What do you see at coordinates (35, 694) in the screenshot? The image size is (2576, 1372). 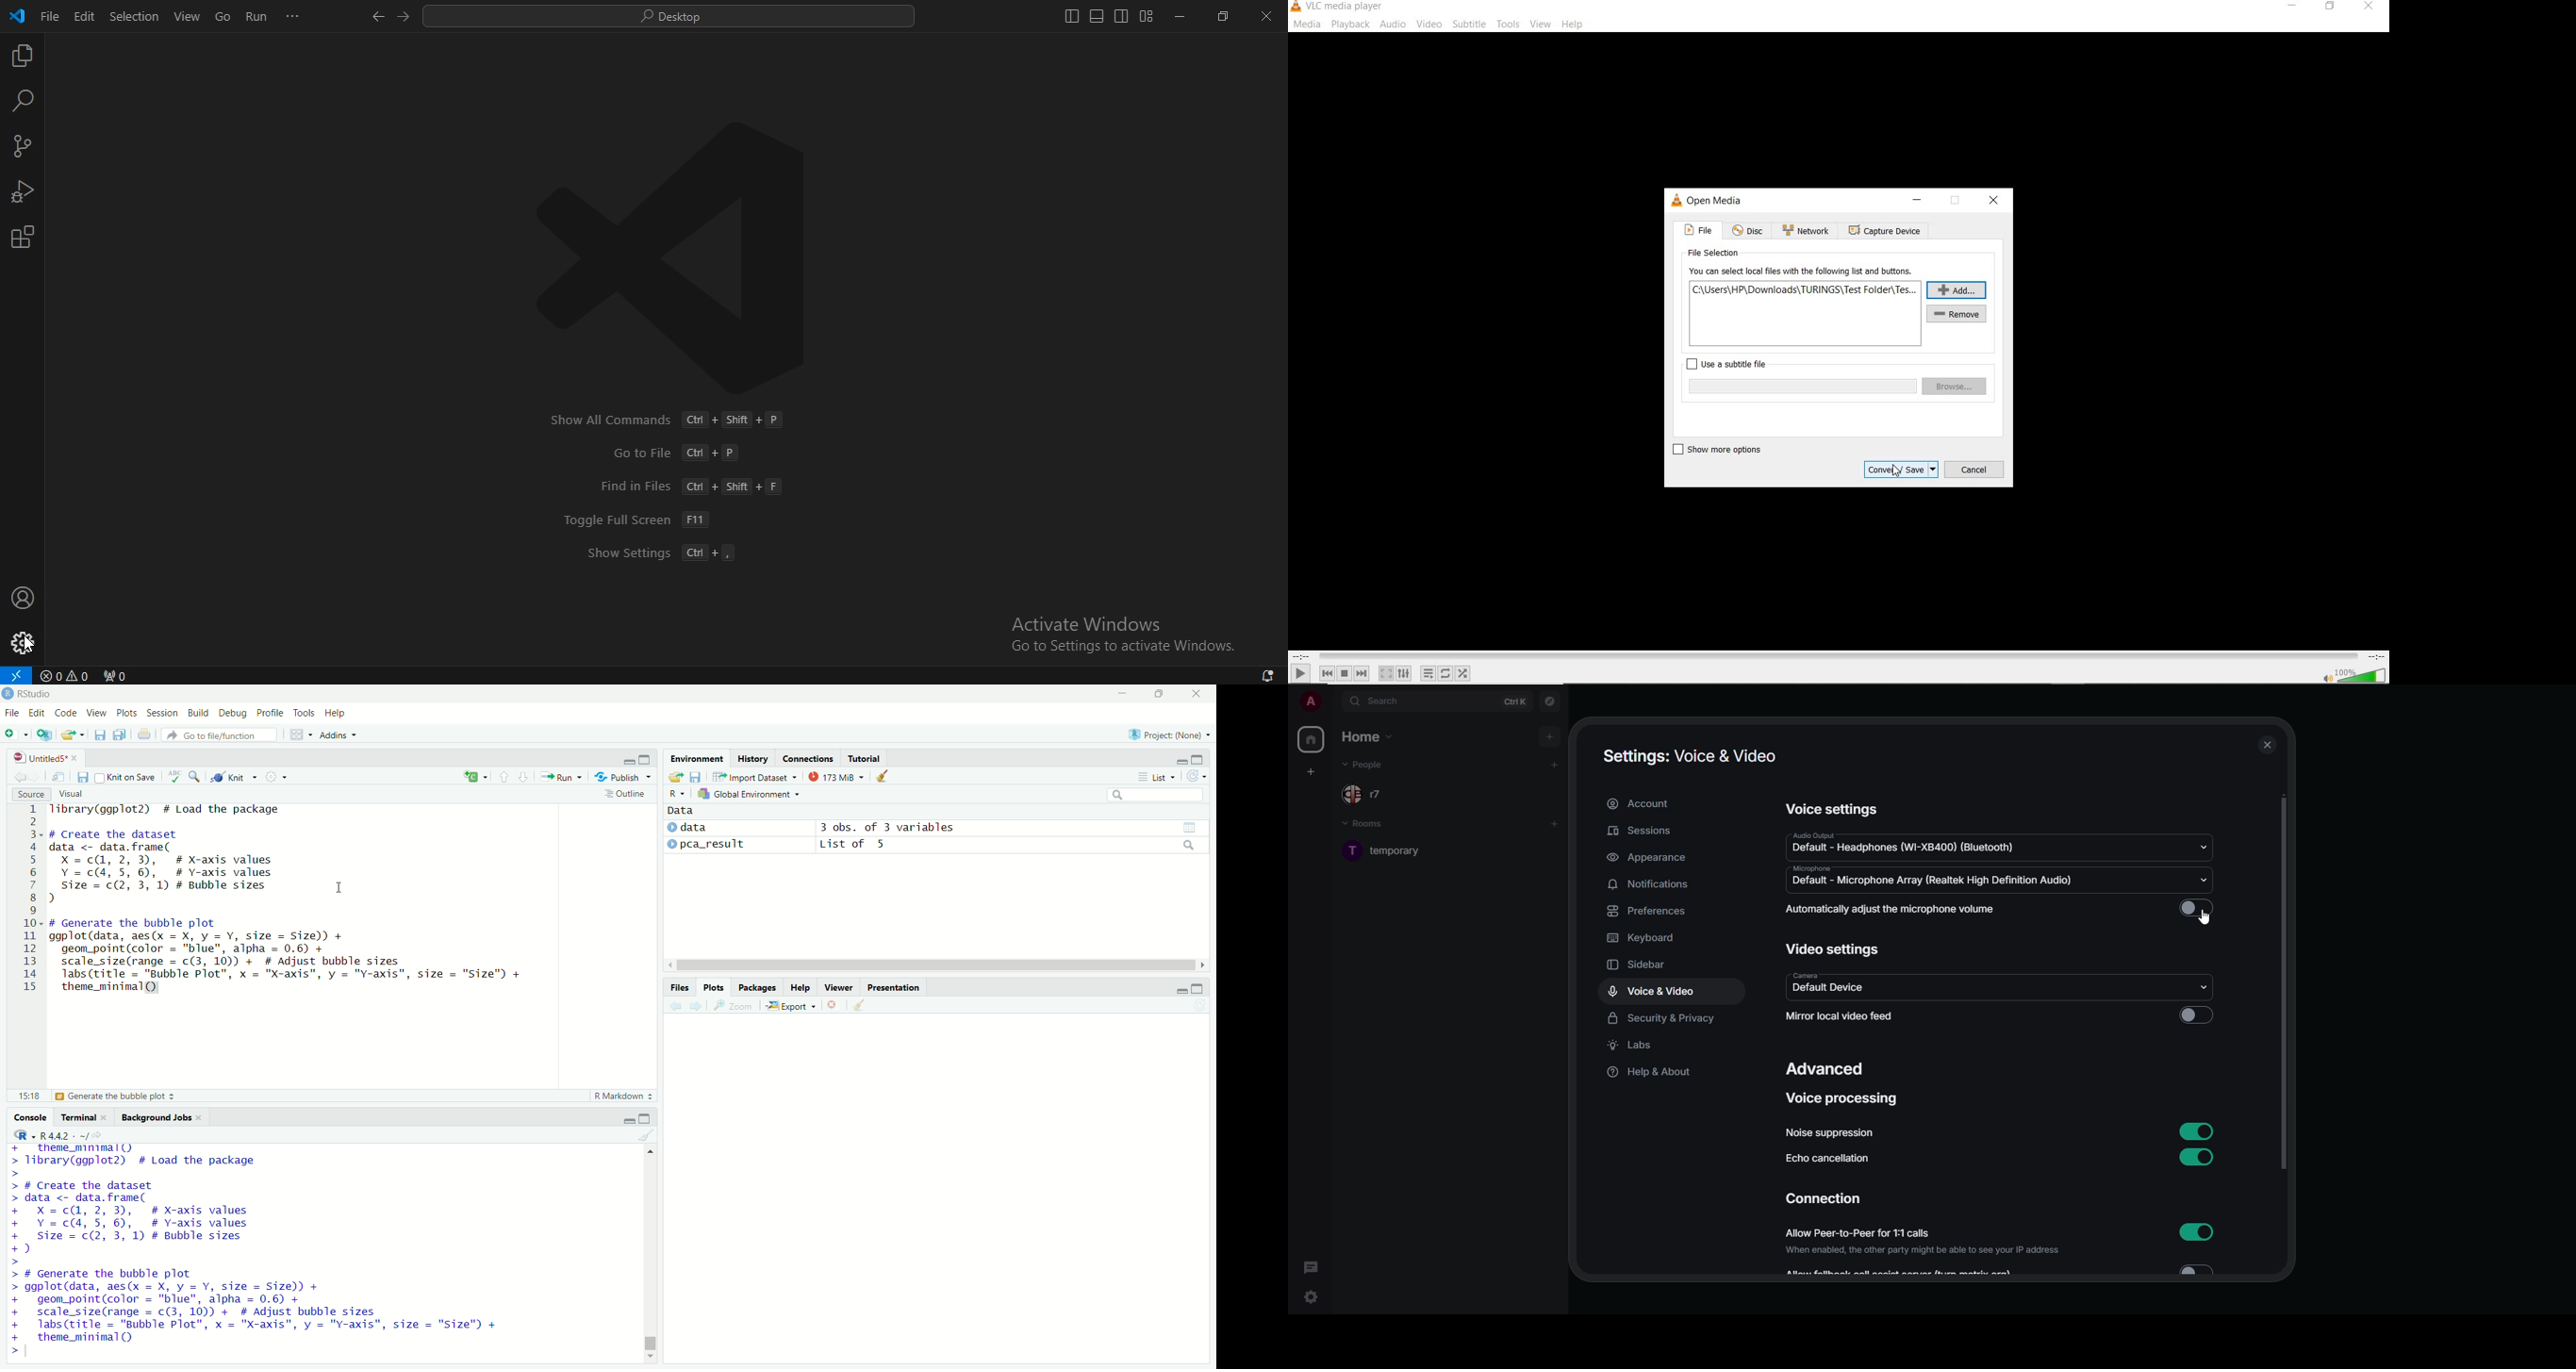 I see `RStudio` at bounding box center [35, 694].